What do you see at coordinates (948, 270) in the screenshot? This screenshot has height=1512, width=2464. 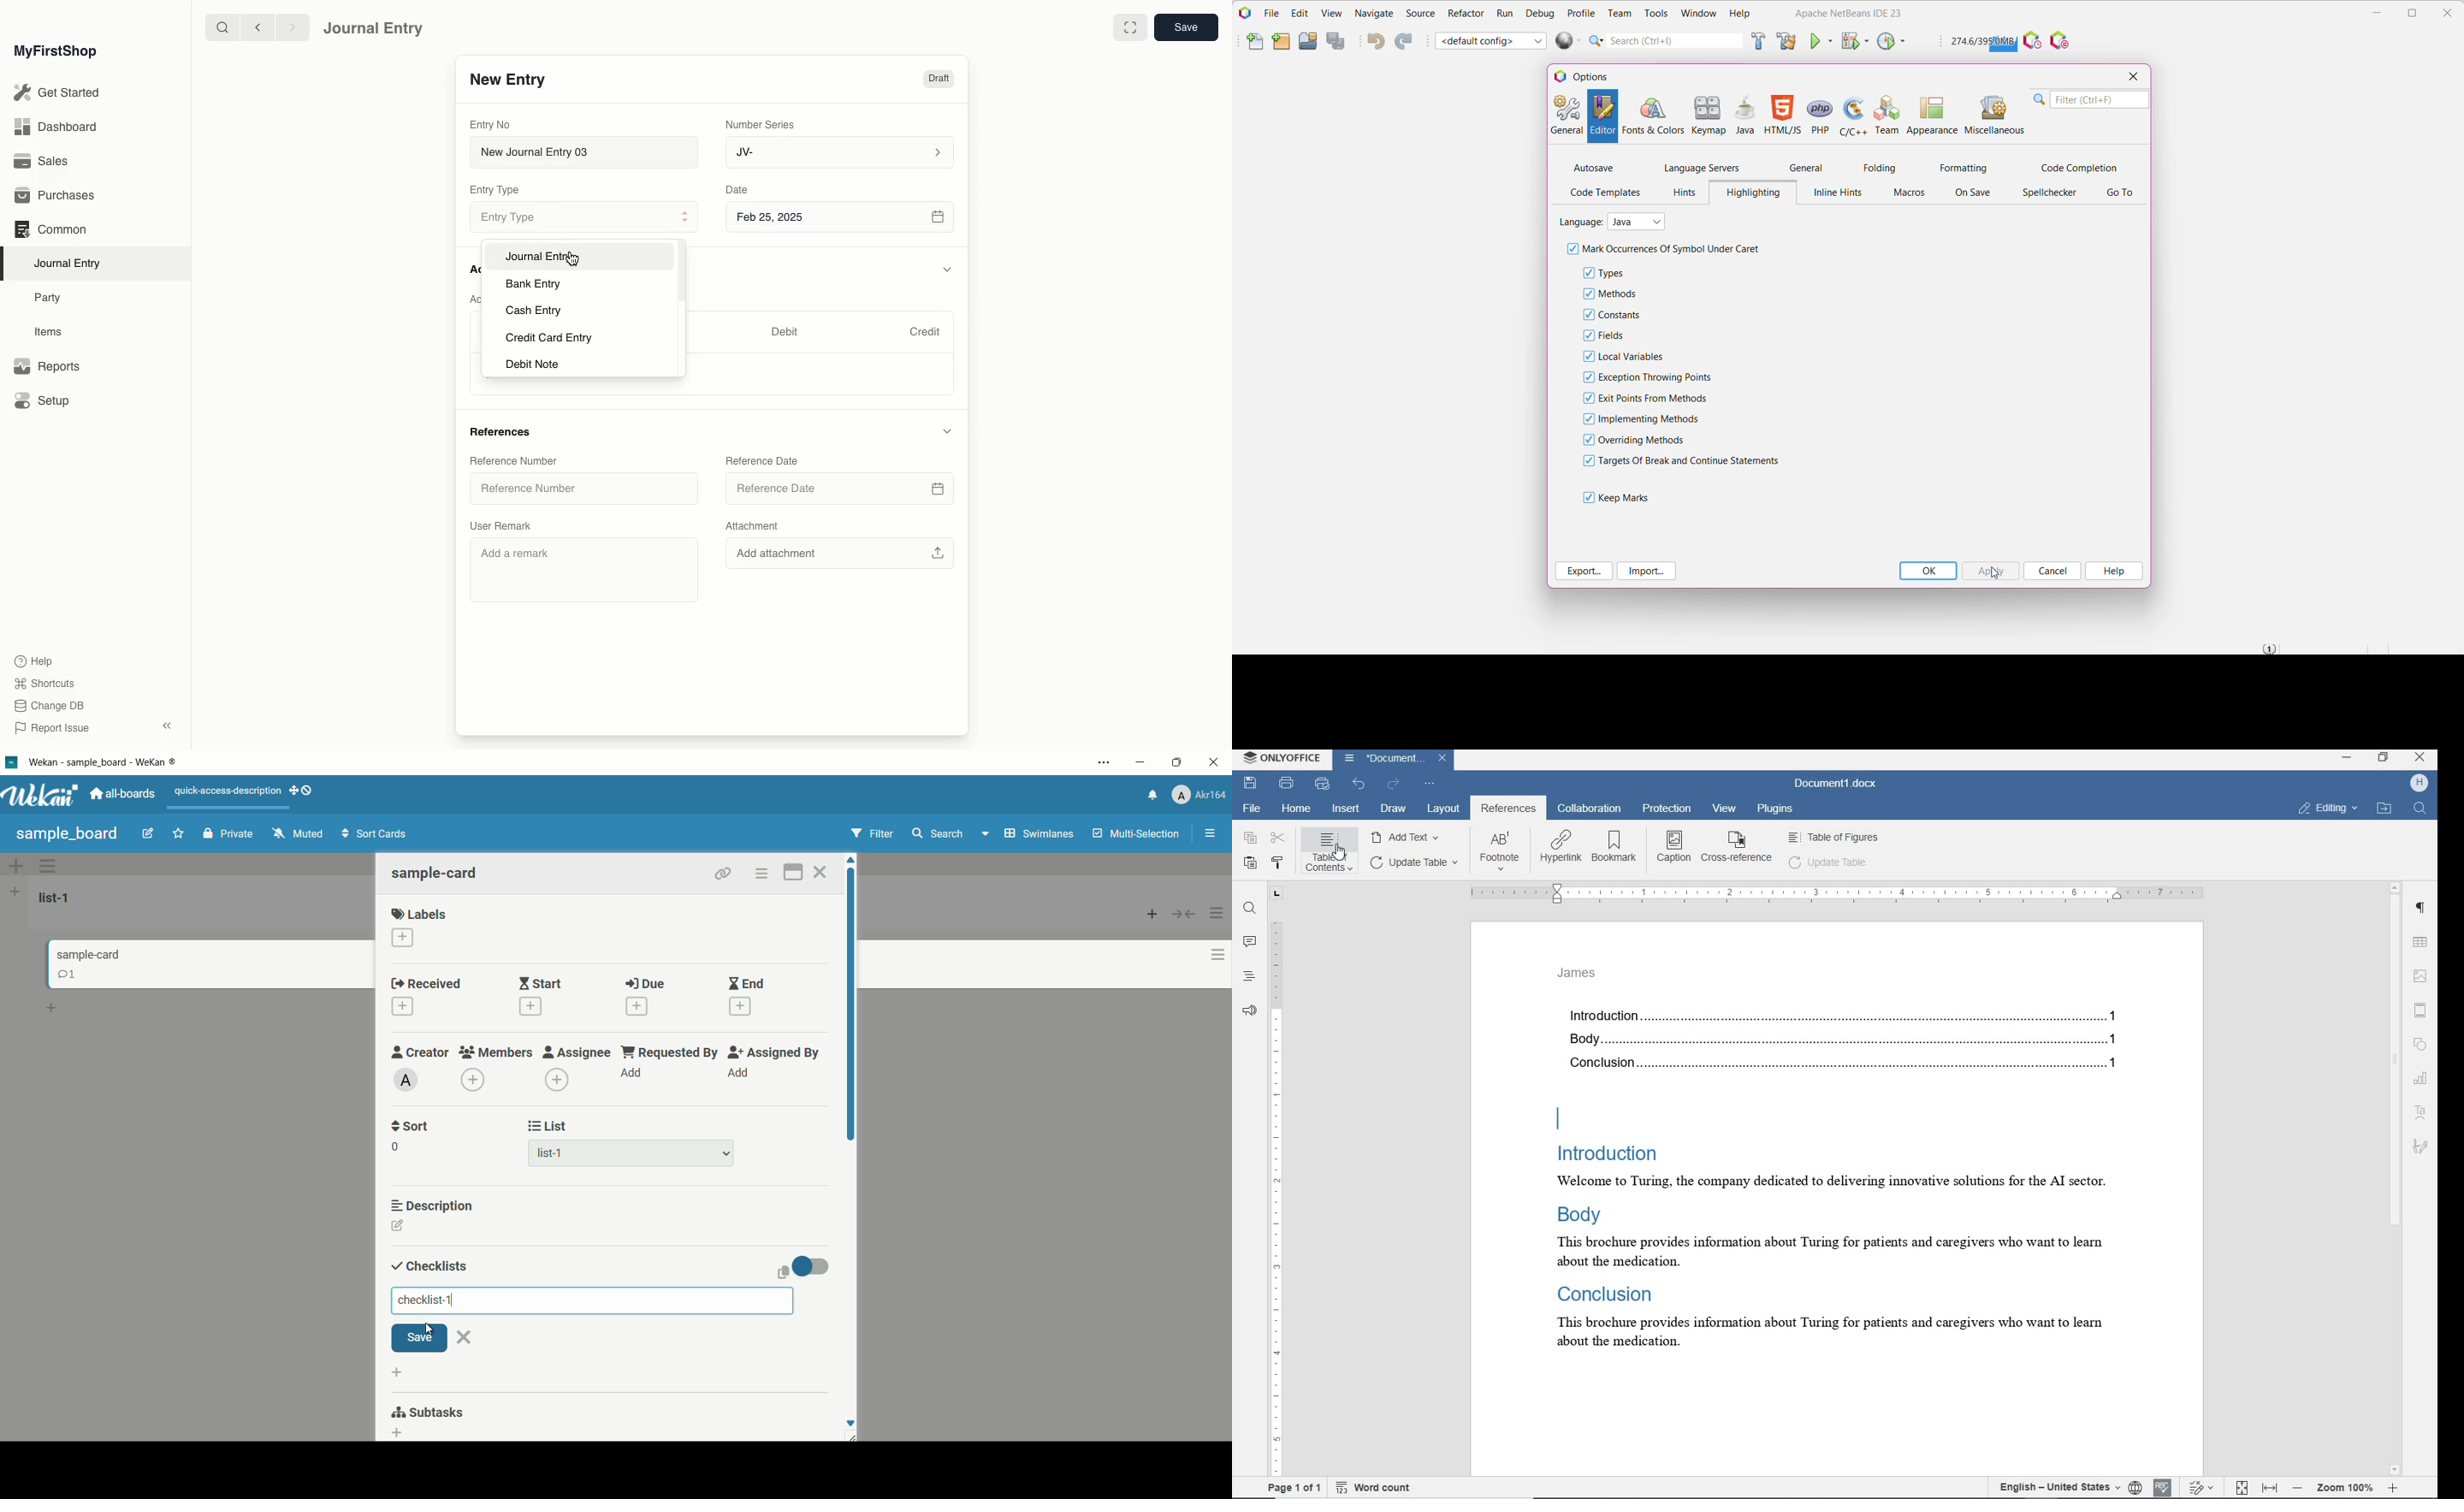 I see `Hide` at bounding box center [948, 270].